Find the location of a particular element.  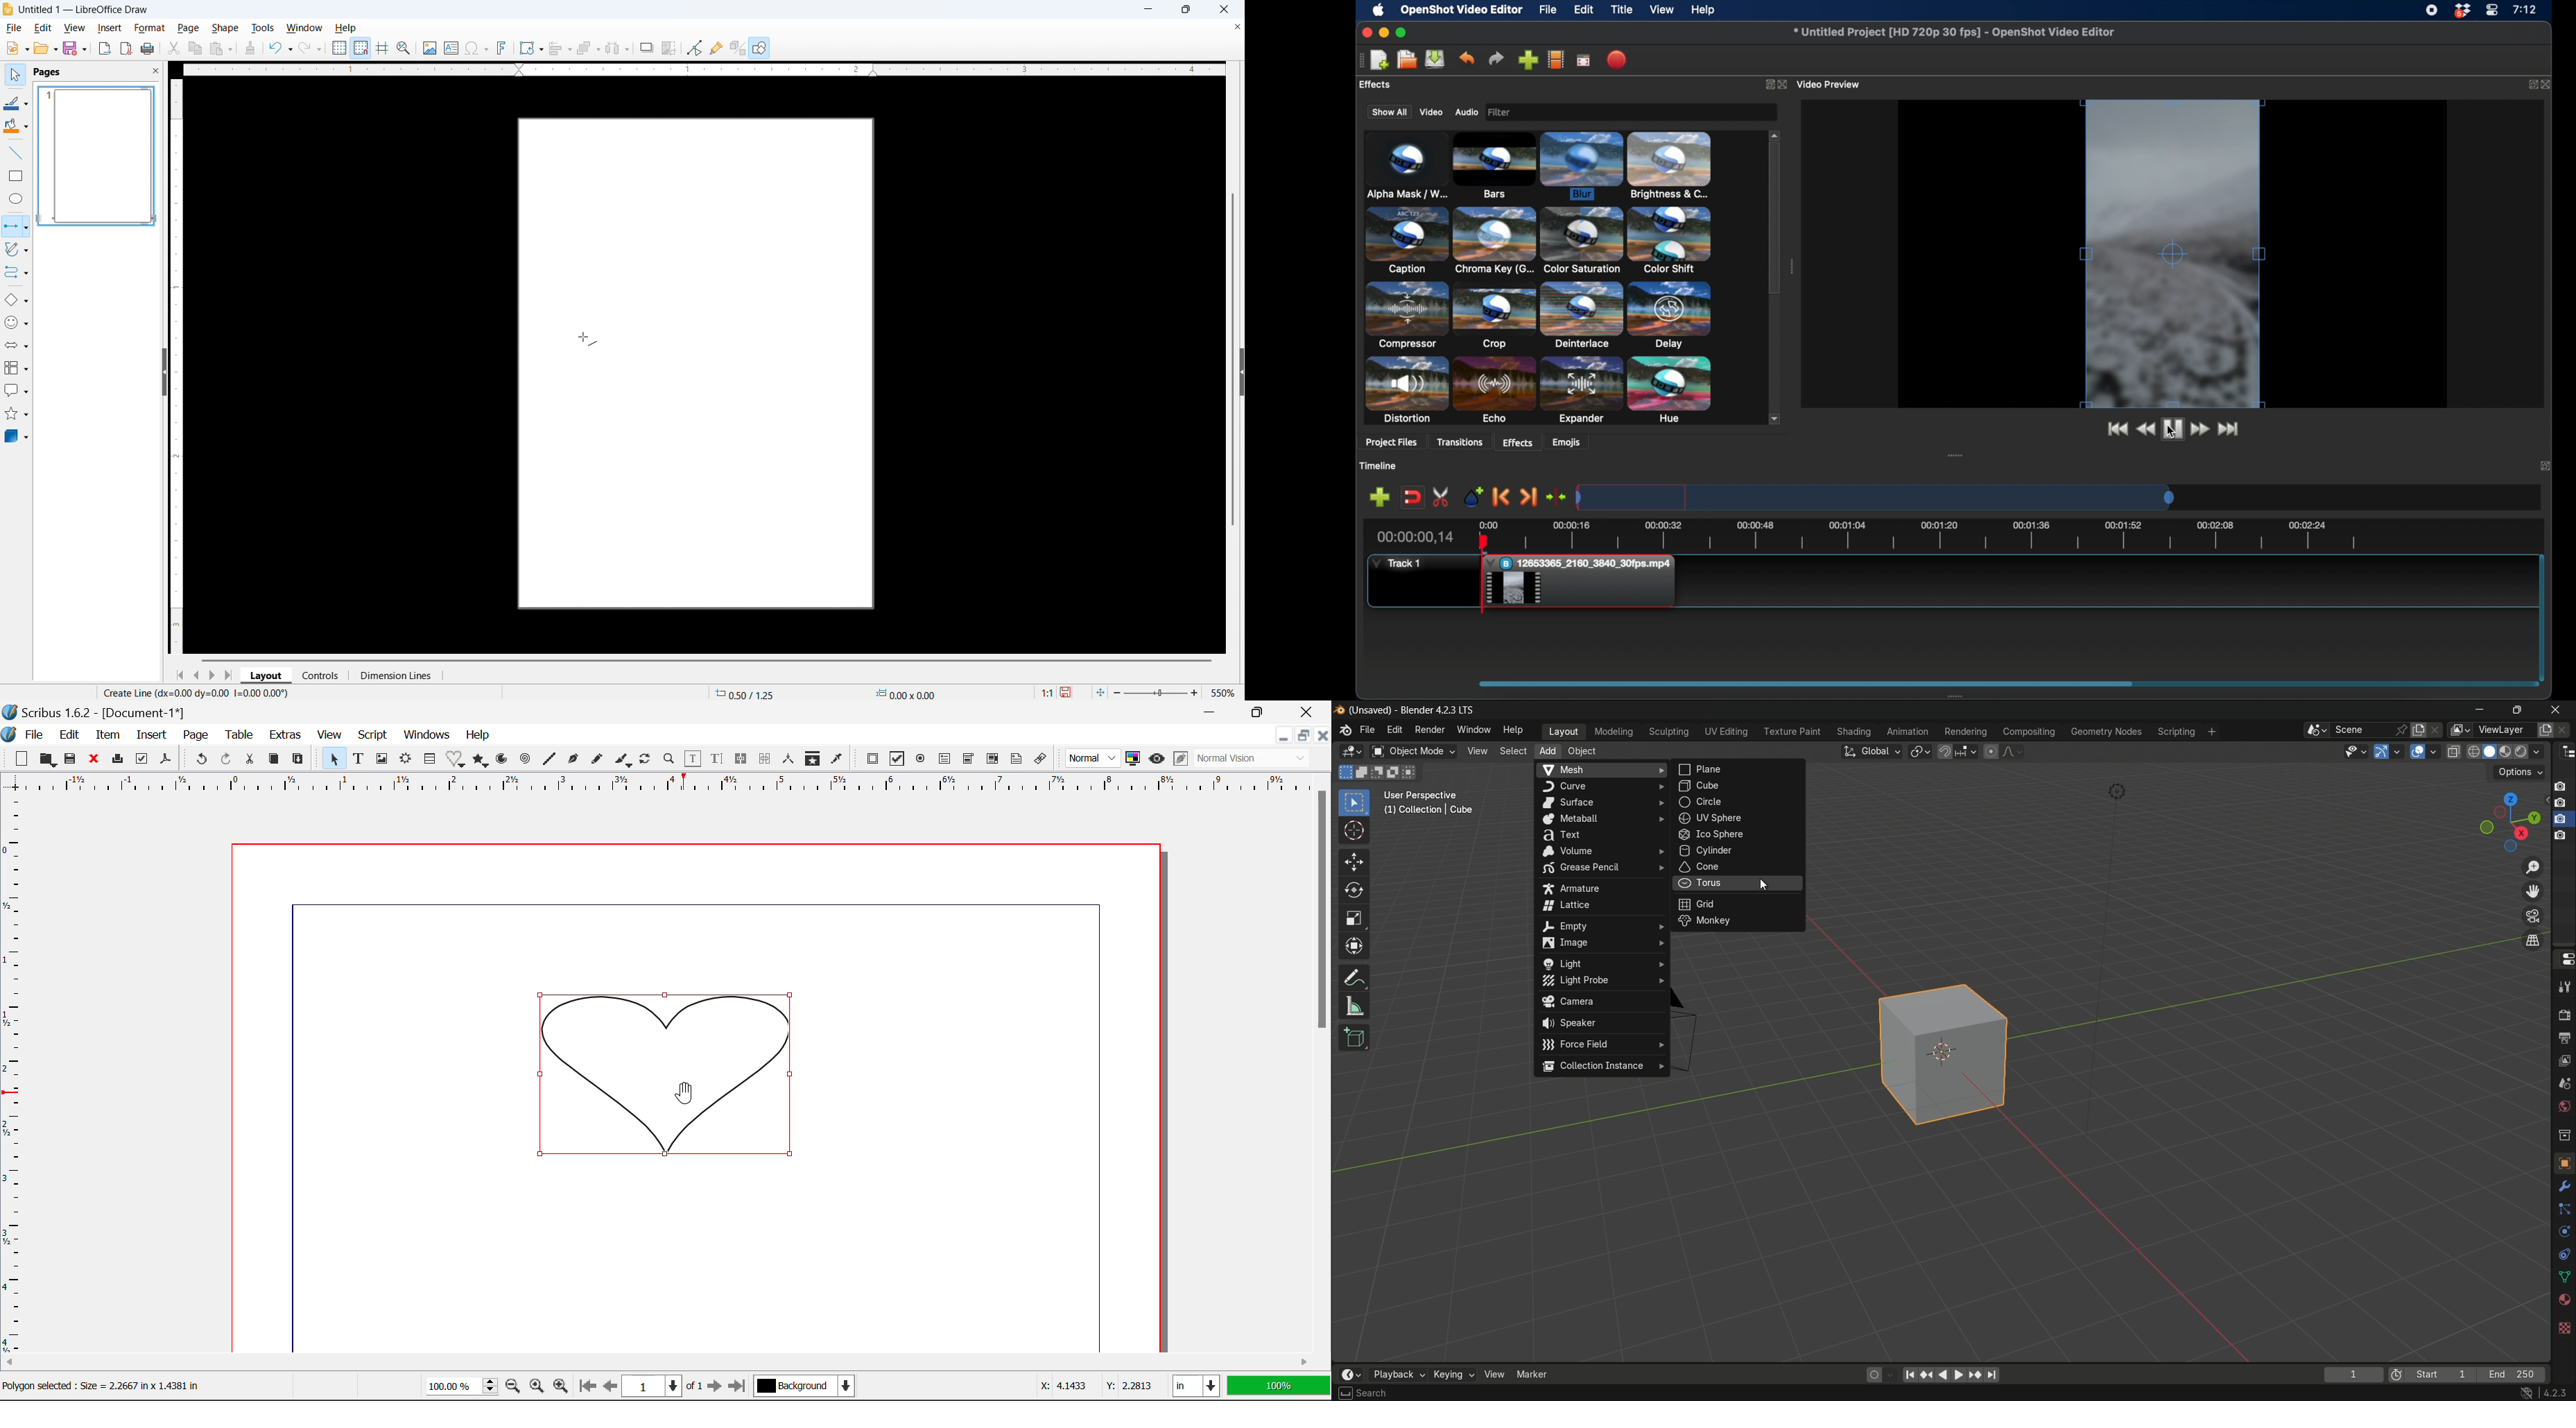

Redo is located at coordinates (225, 758).